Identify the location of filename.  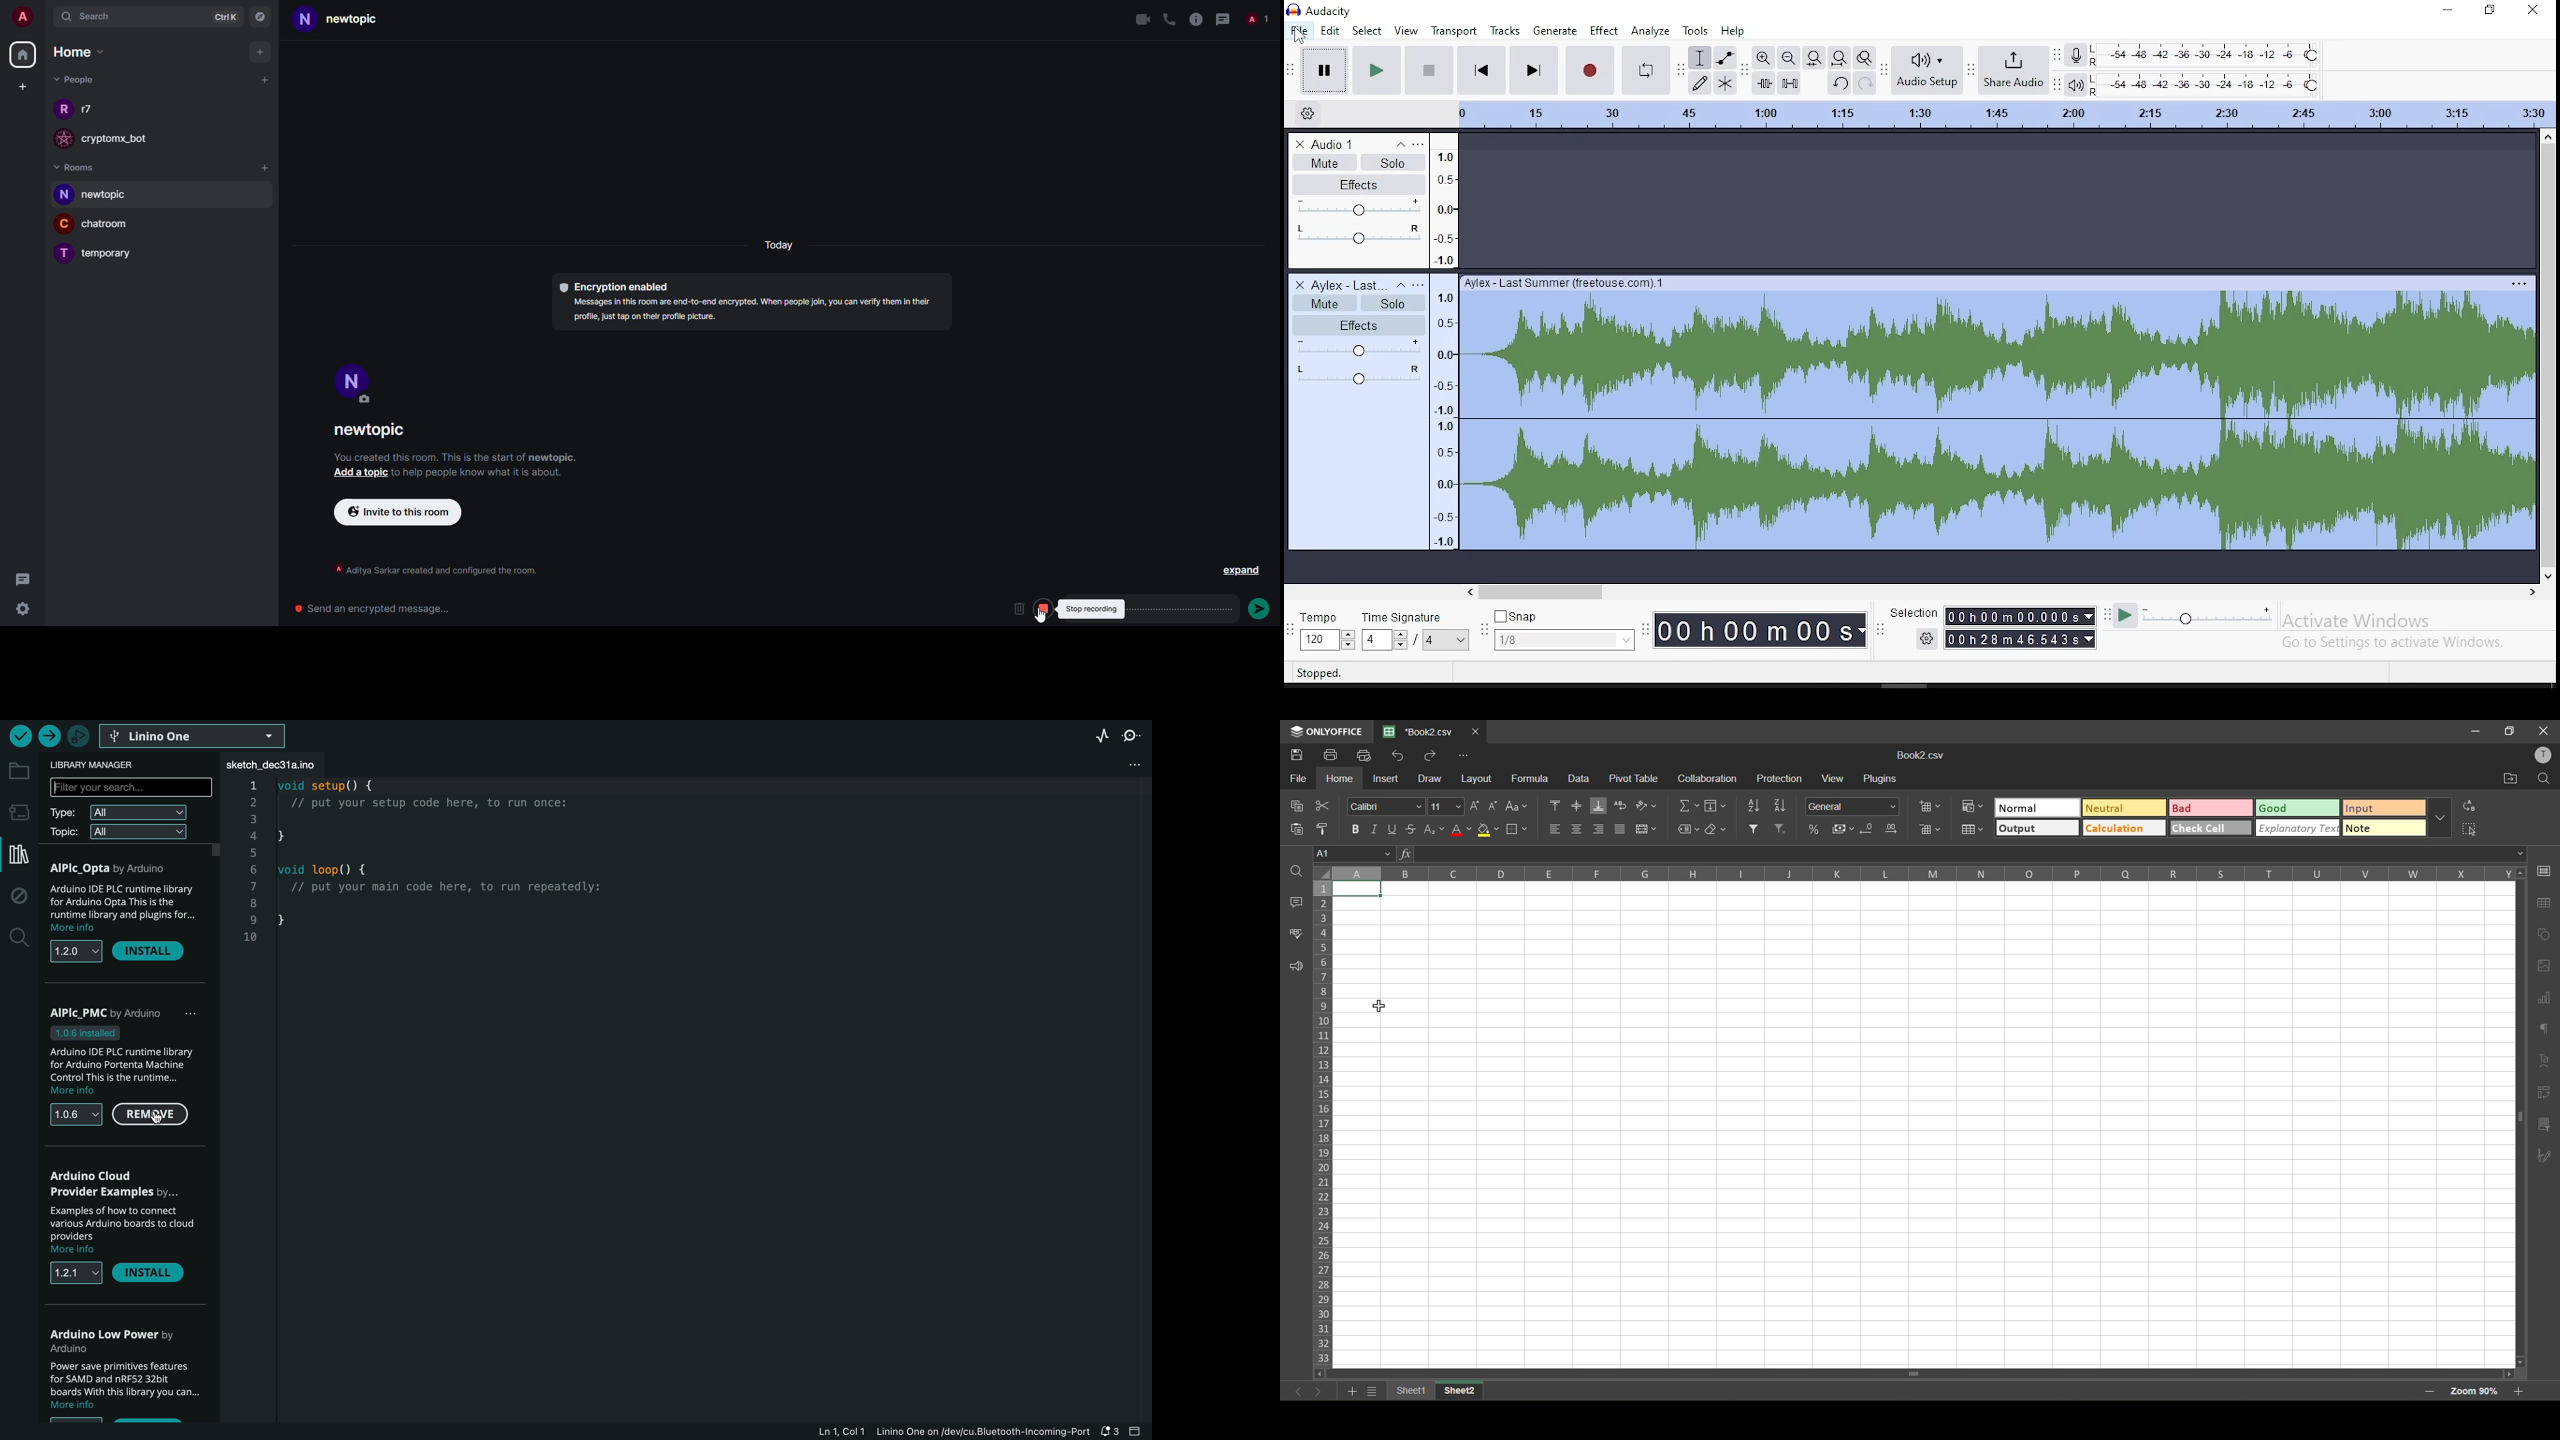
(1416, 731).